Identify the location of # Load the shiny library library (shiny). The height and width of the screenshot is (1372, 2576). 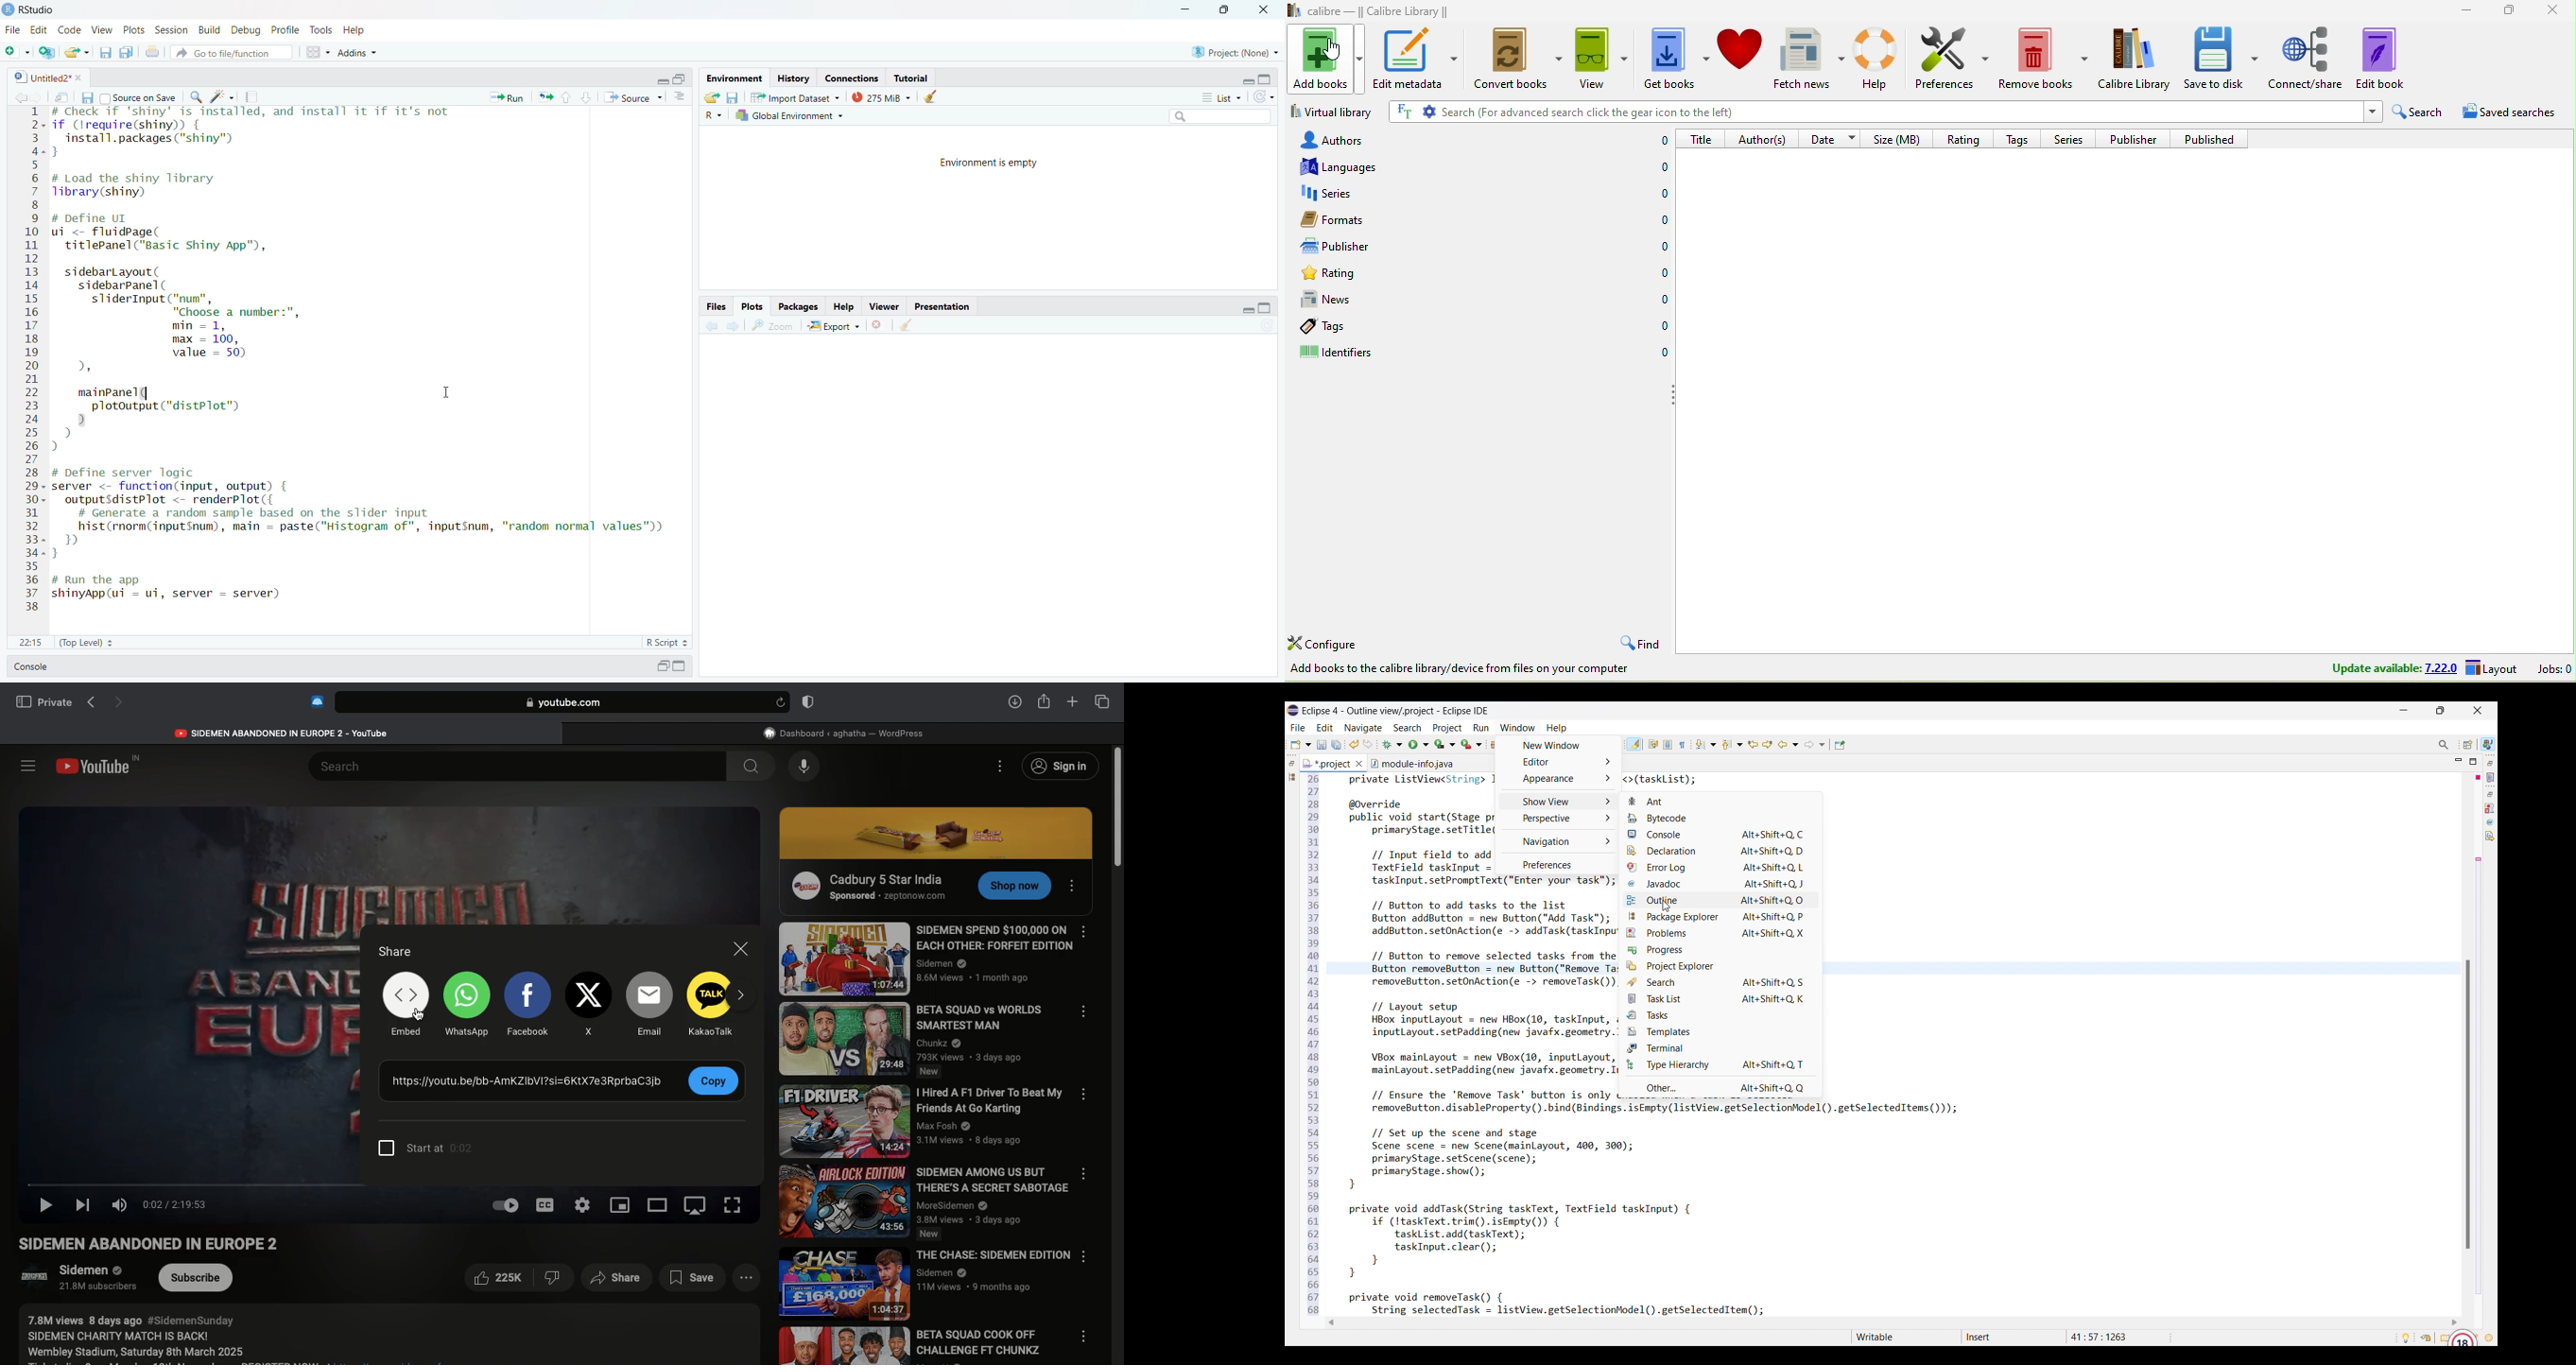
(145, 185).